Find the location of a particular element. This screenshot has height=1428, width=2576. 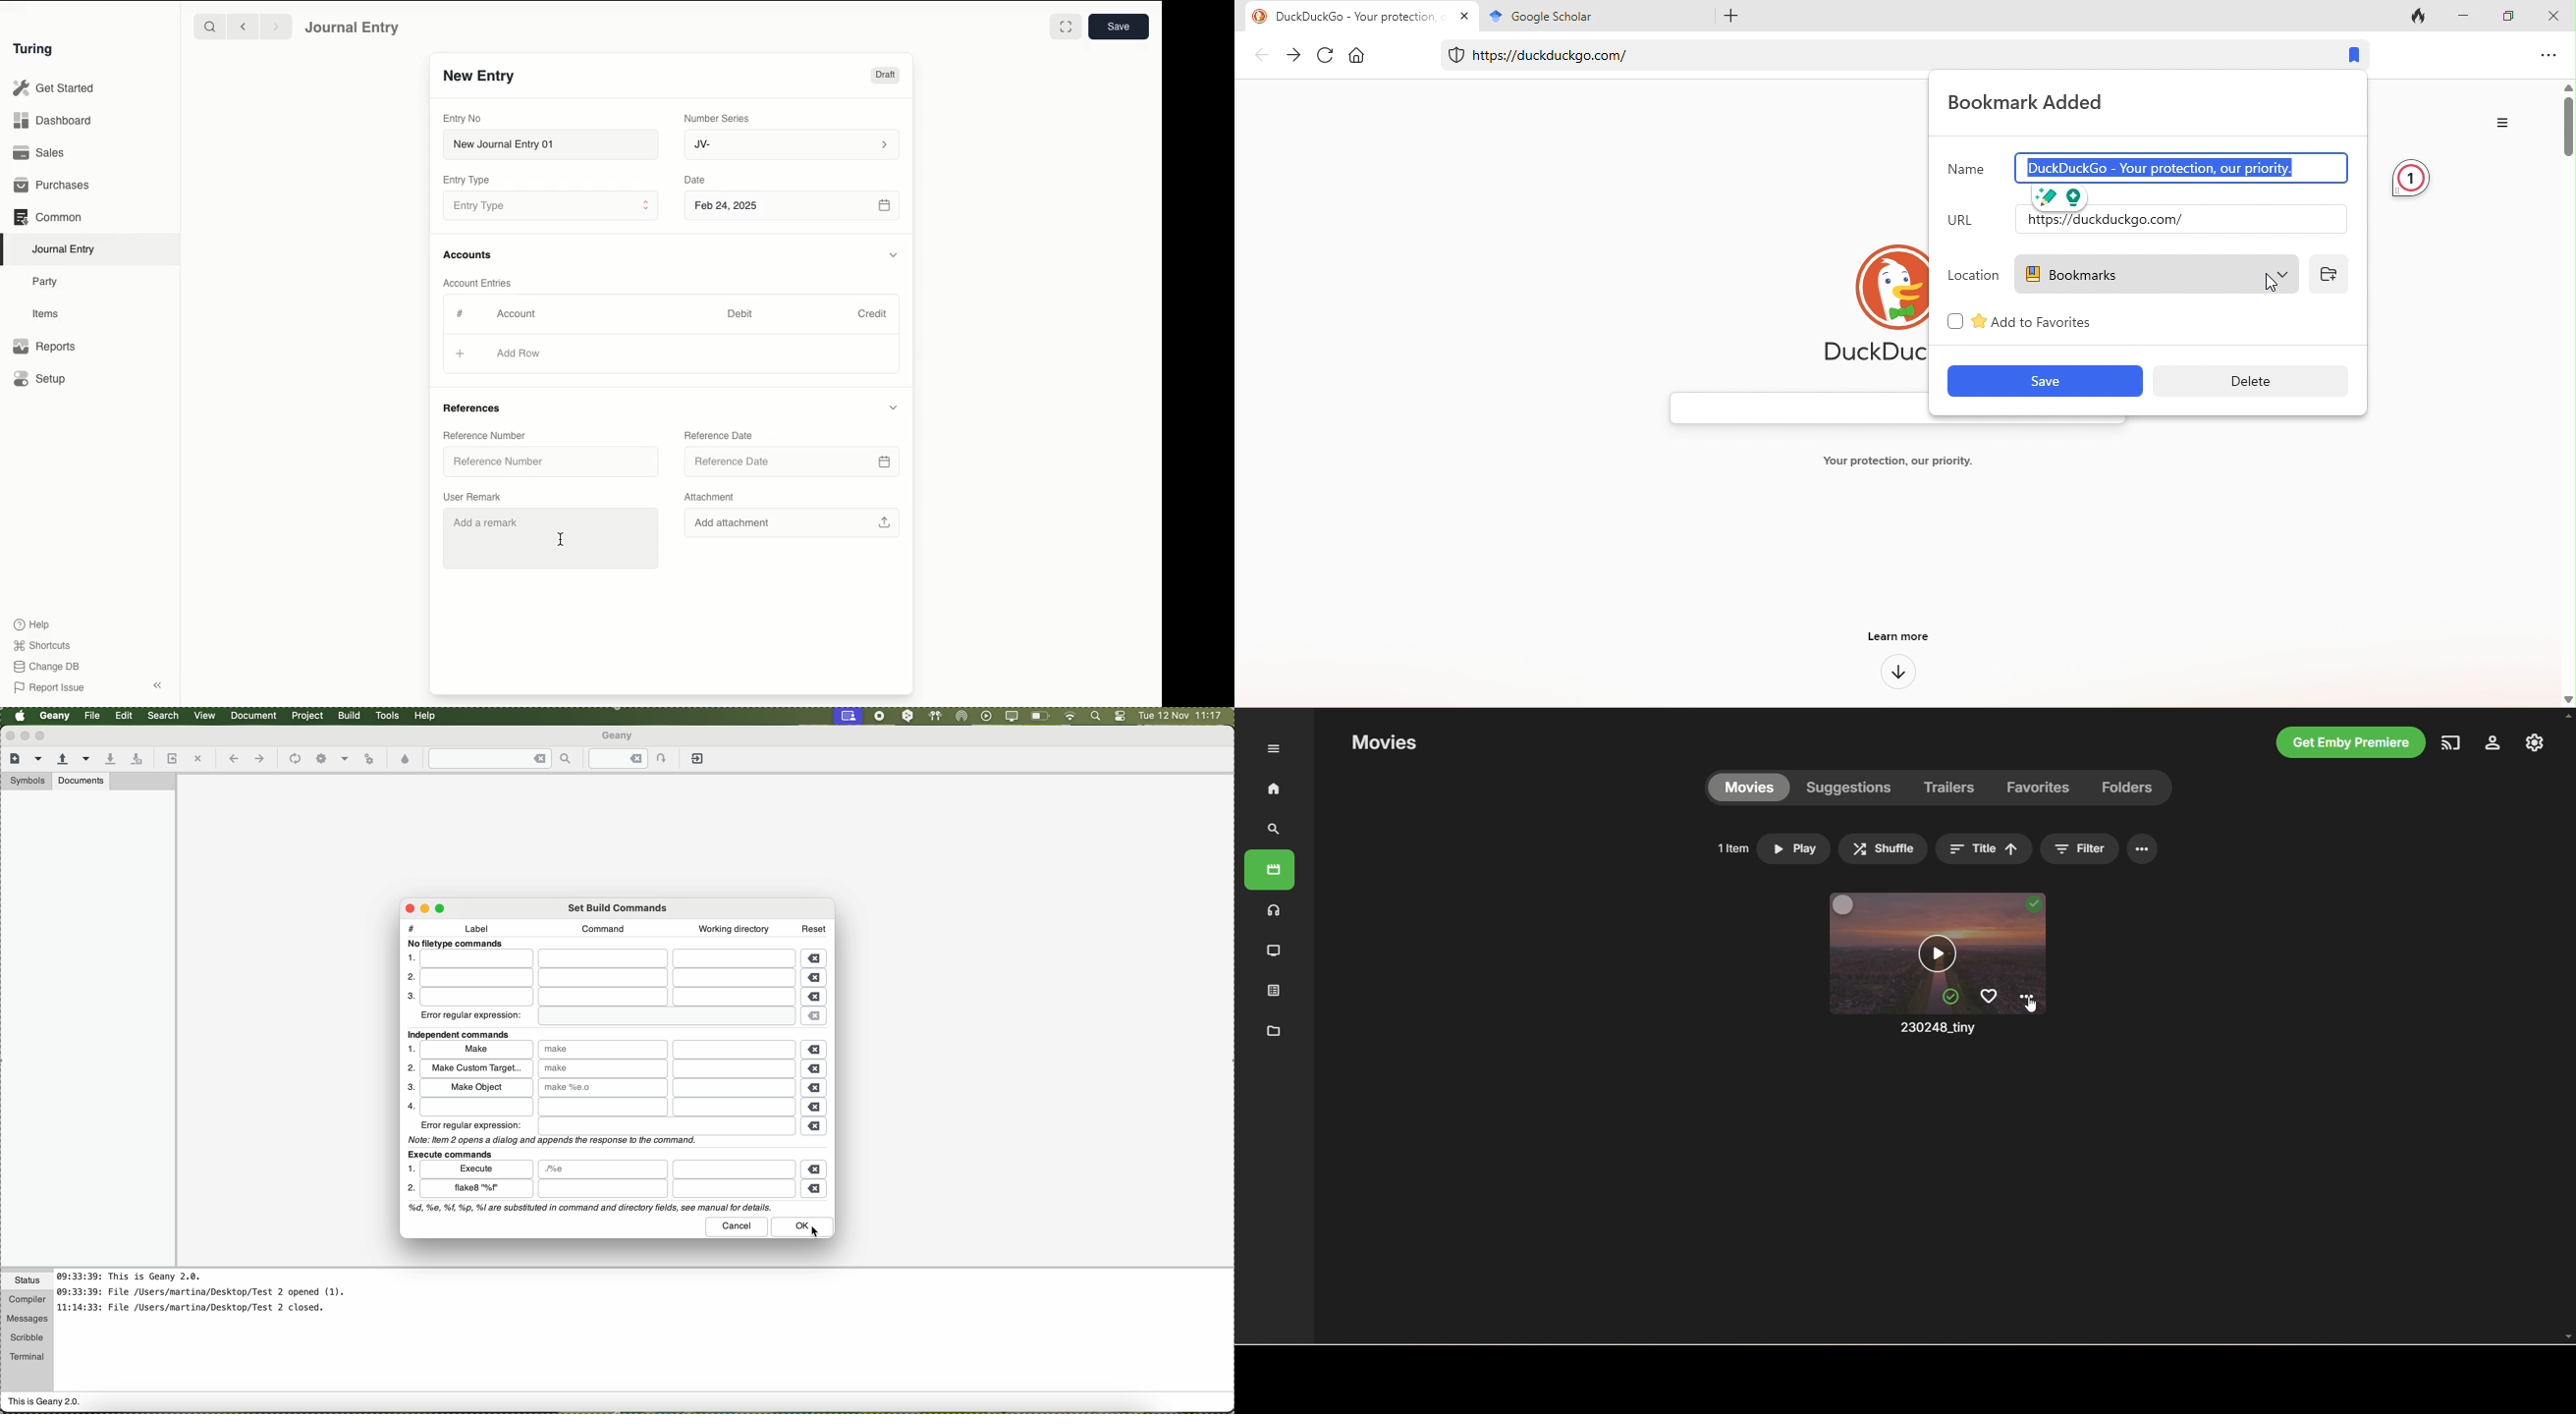

Debit is located at coordinates (740, 314).